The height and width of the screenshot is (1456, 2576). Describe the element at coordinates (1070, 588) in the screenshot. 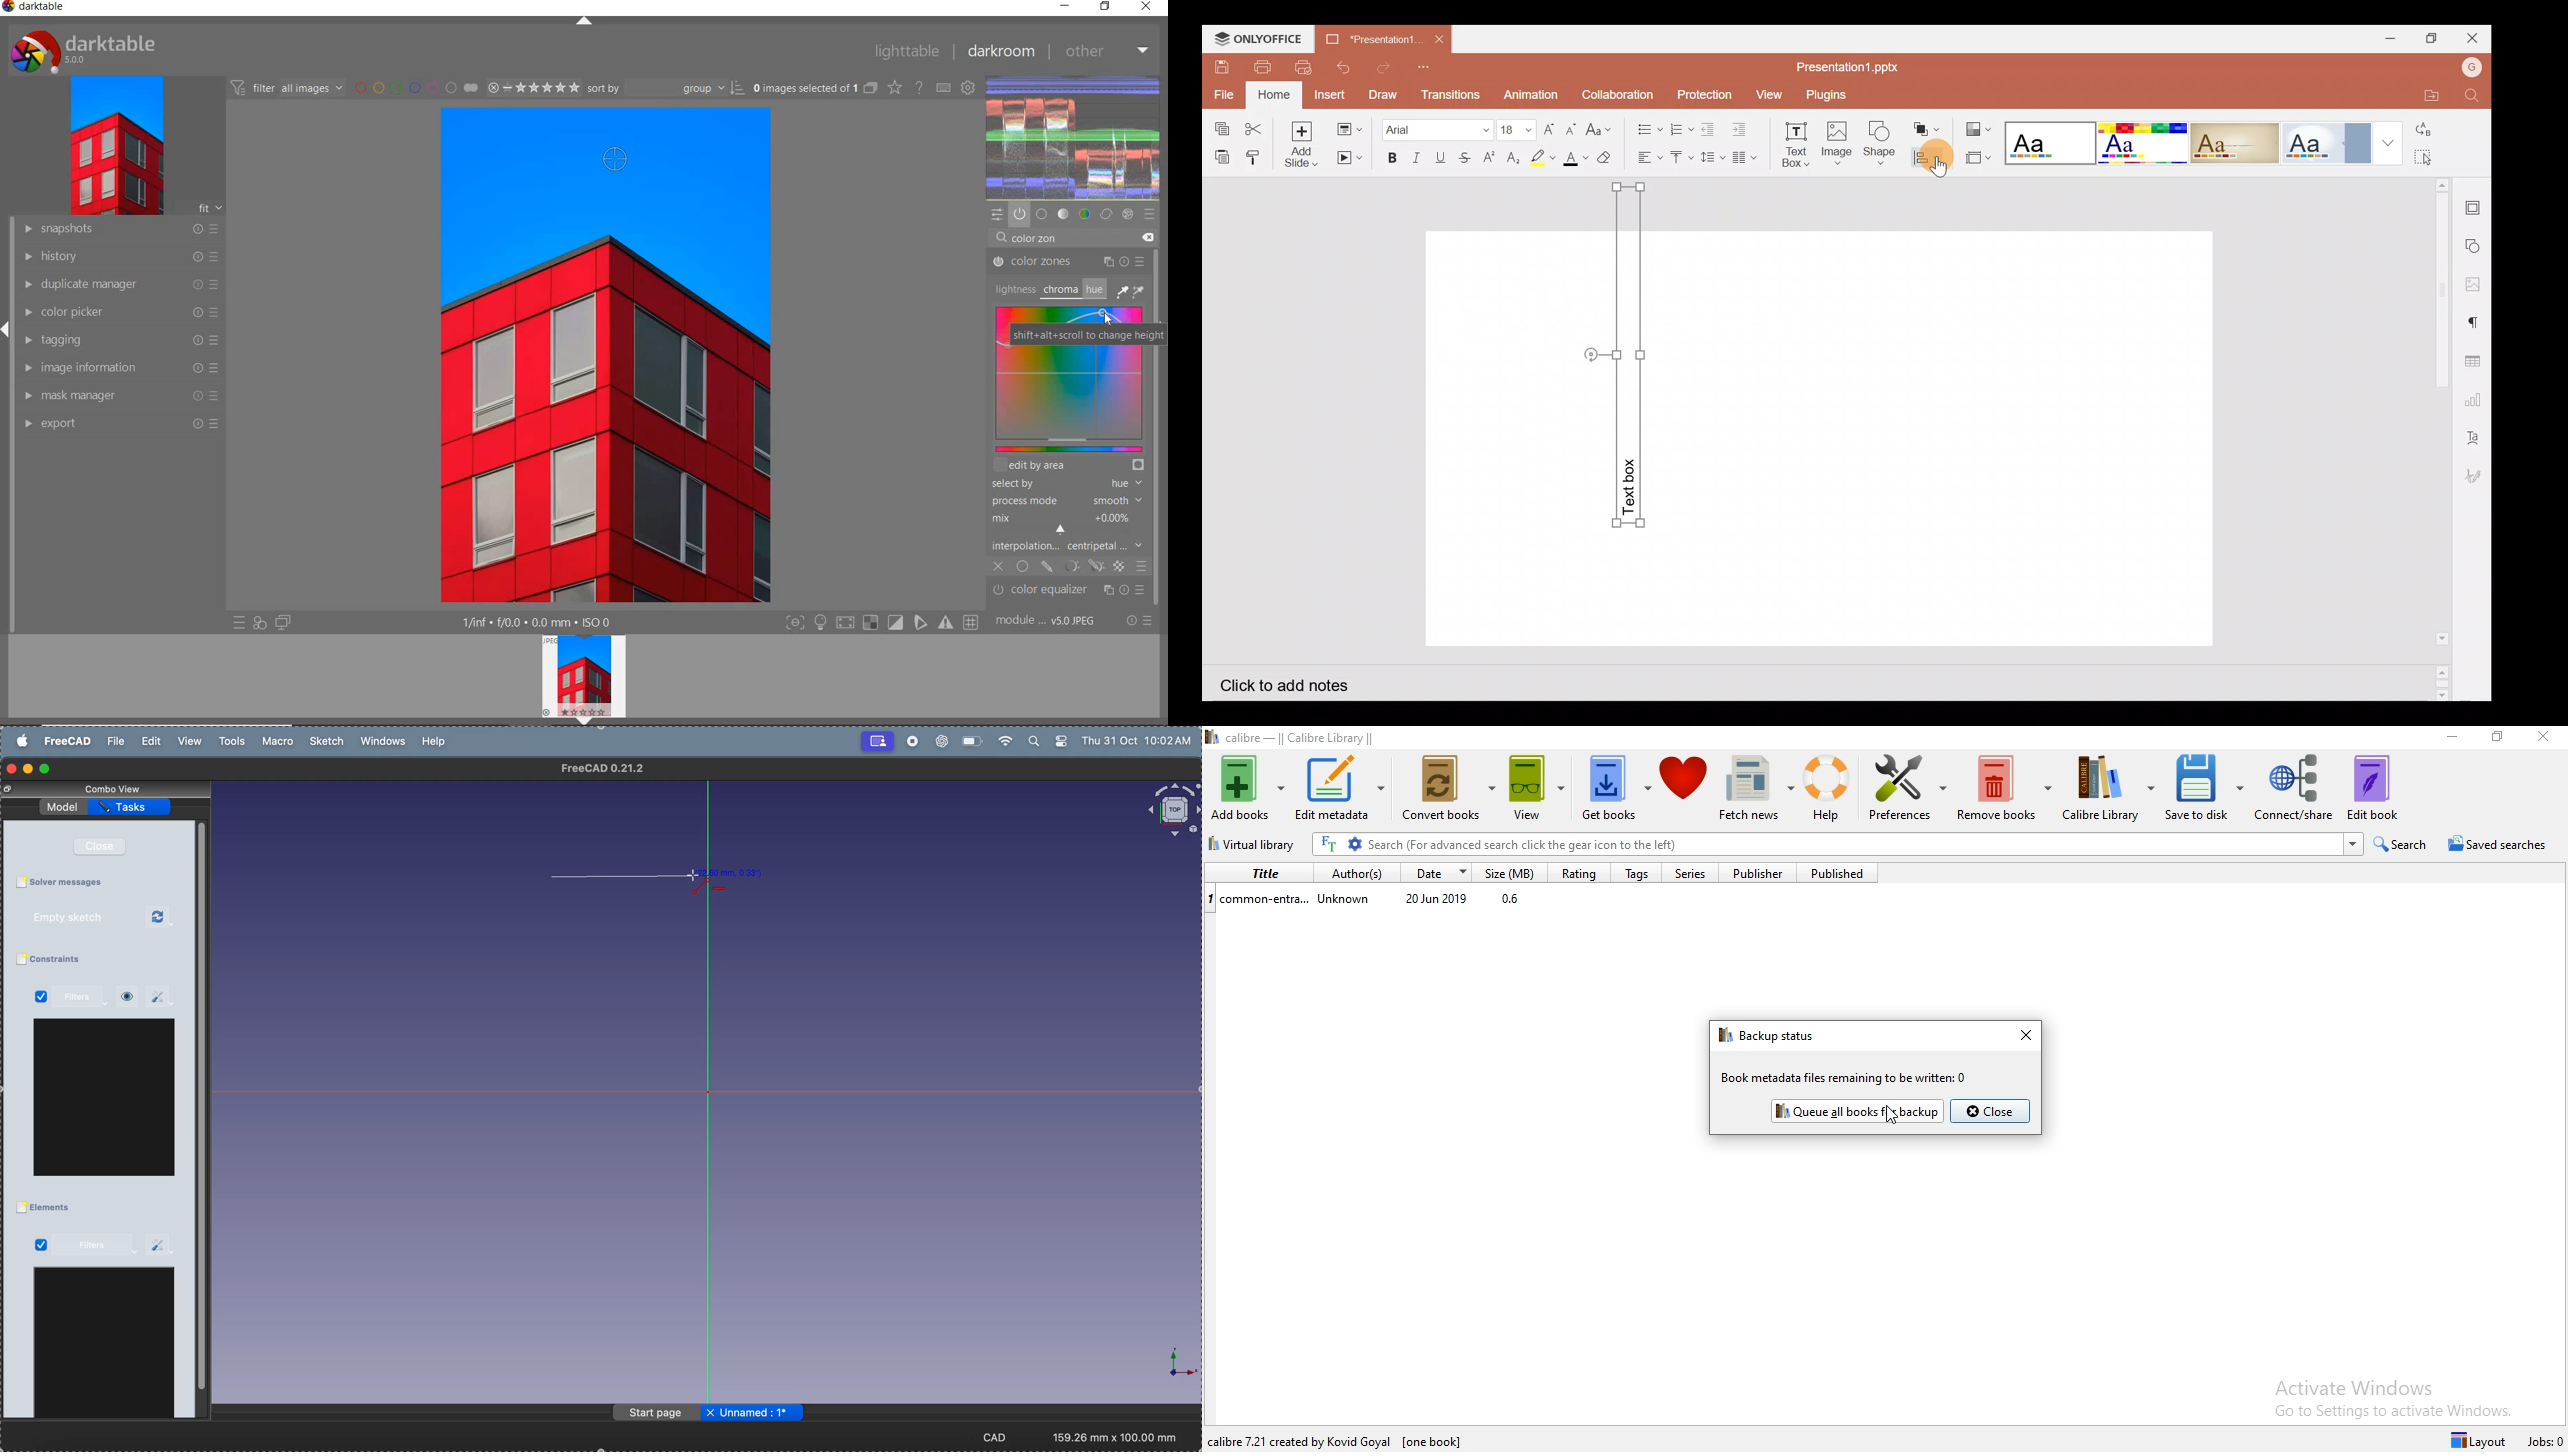

I see `color equalizer` at that location.